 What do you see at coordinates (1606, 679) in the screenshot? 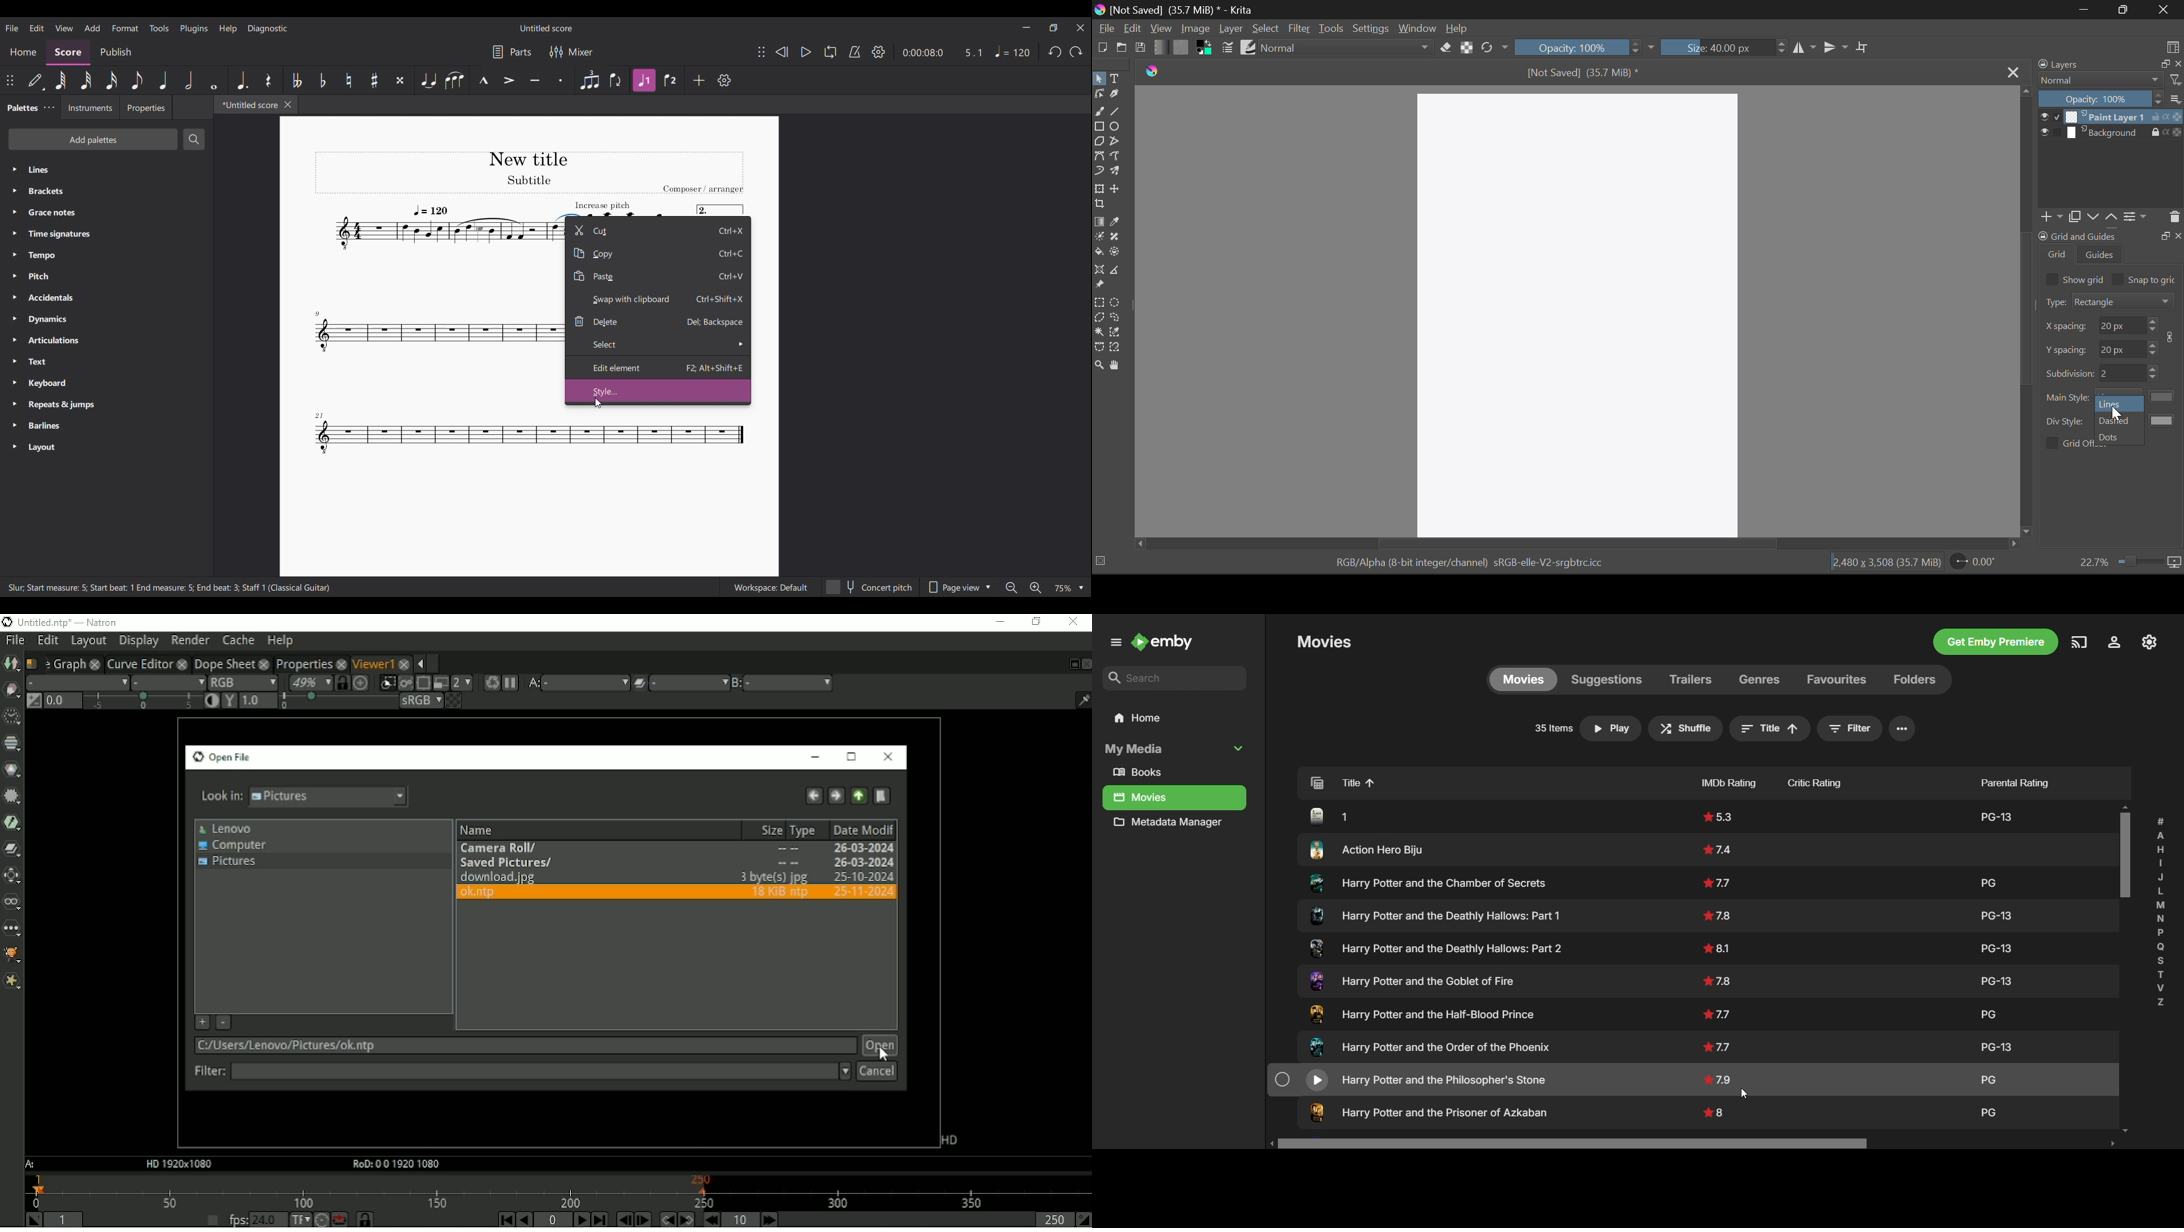
I see `Suggestions` at bounding box center [1606, 679].